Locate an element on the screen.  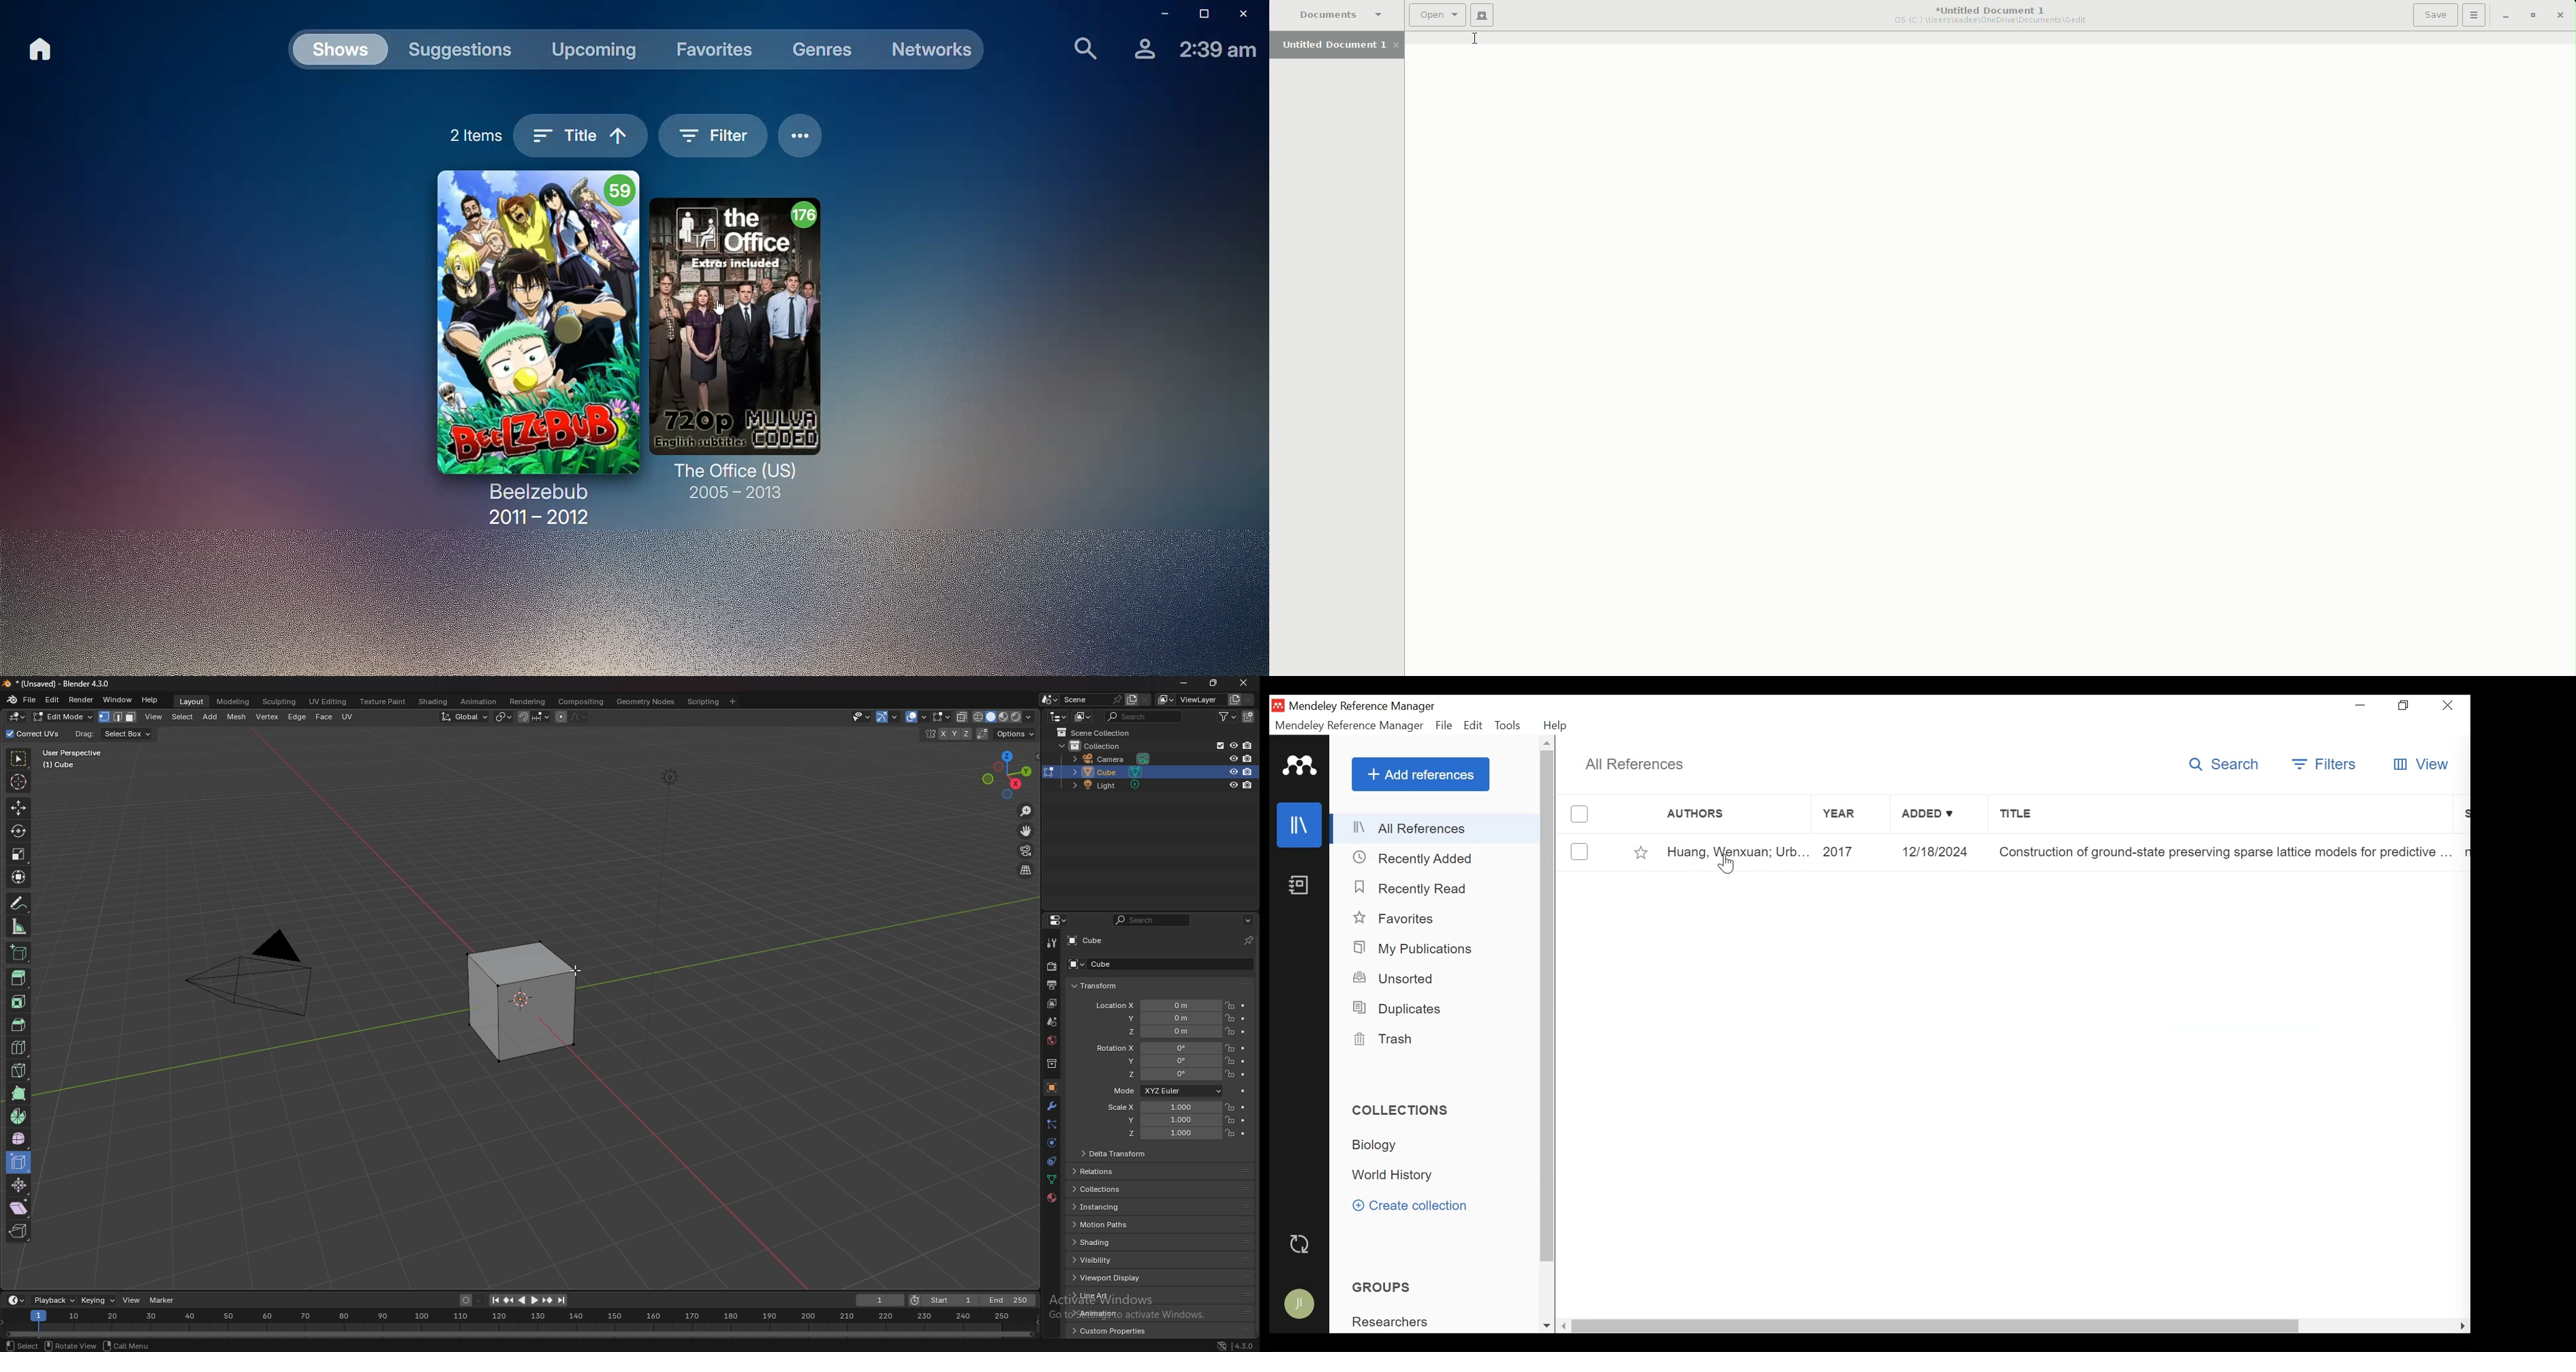
disable in render is located at coordinates (1248, 746).